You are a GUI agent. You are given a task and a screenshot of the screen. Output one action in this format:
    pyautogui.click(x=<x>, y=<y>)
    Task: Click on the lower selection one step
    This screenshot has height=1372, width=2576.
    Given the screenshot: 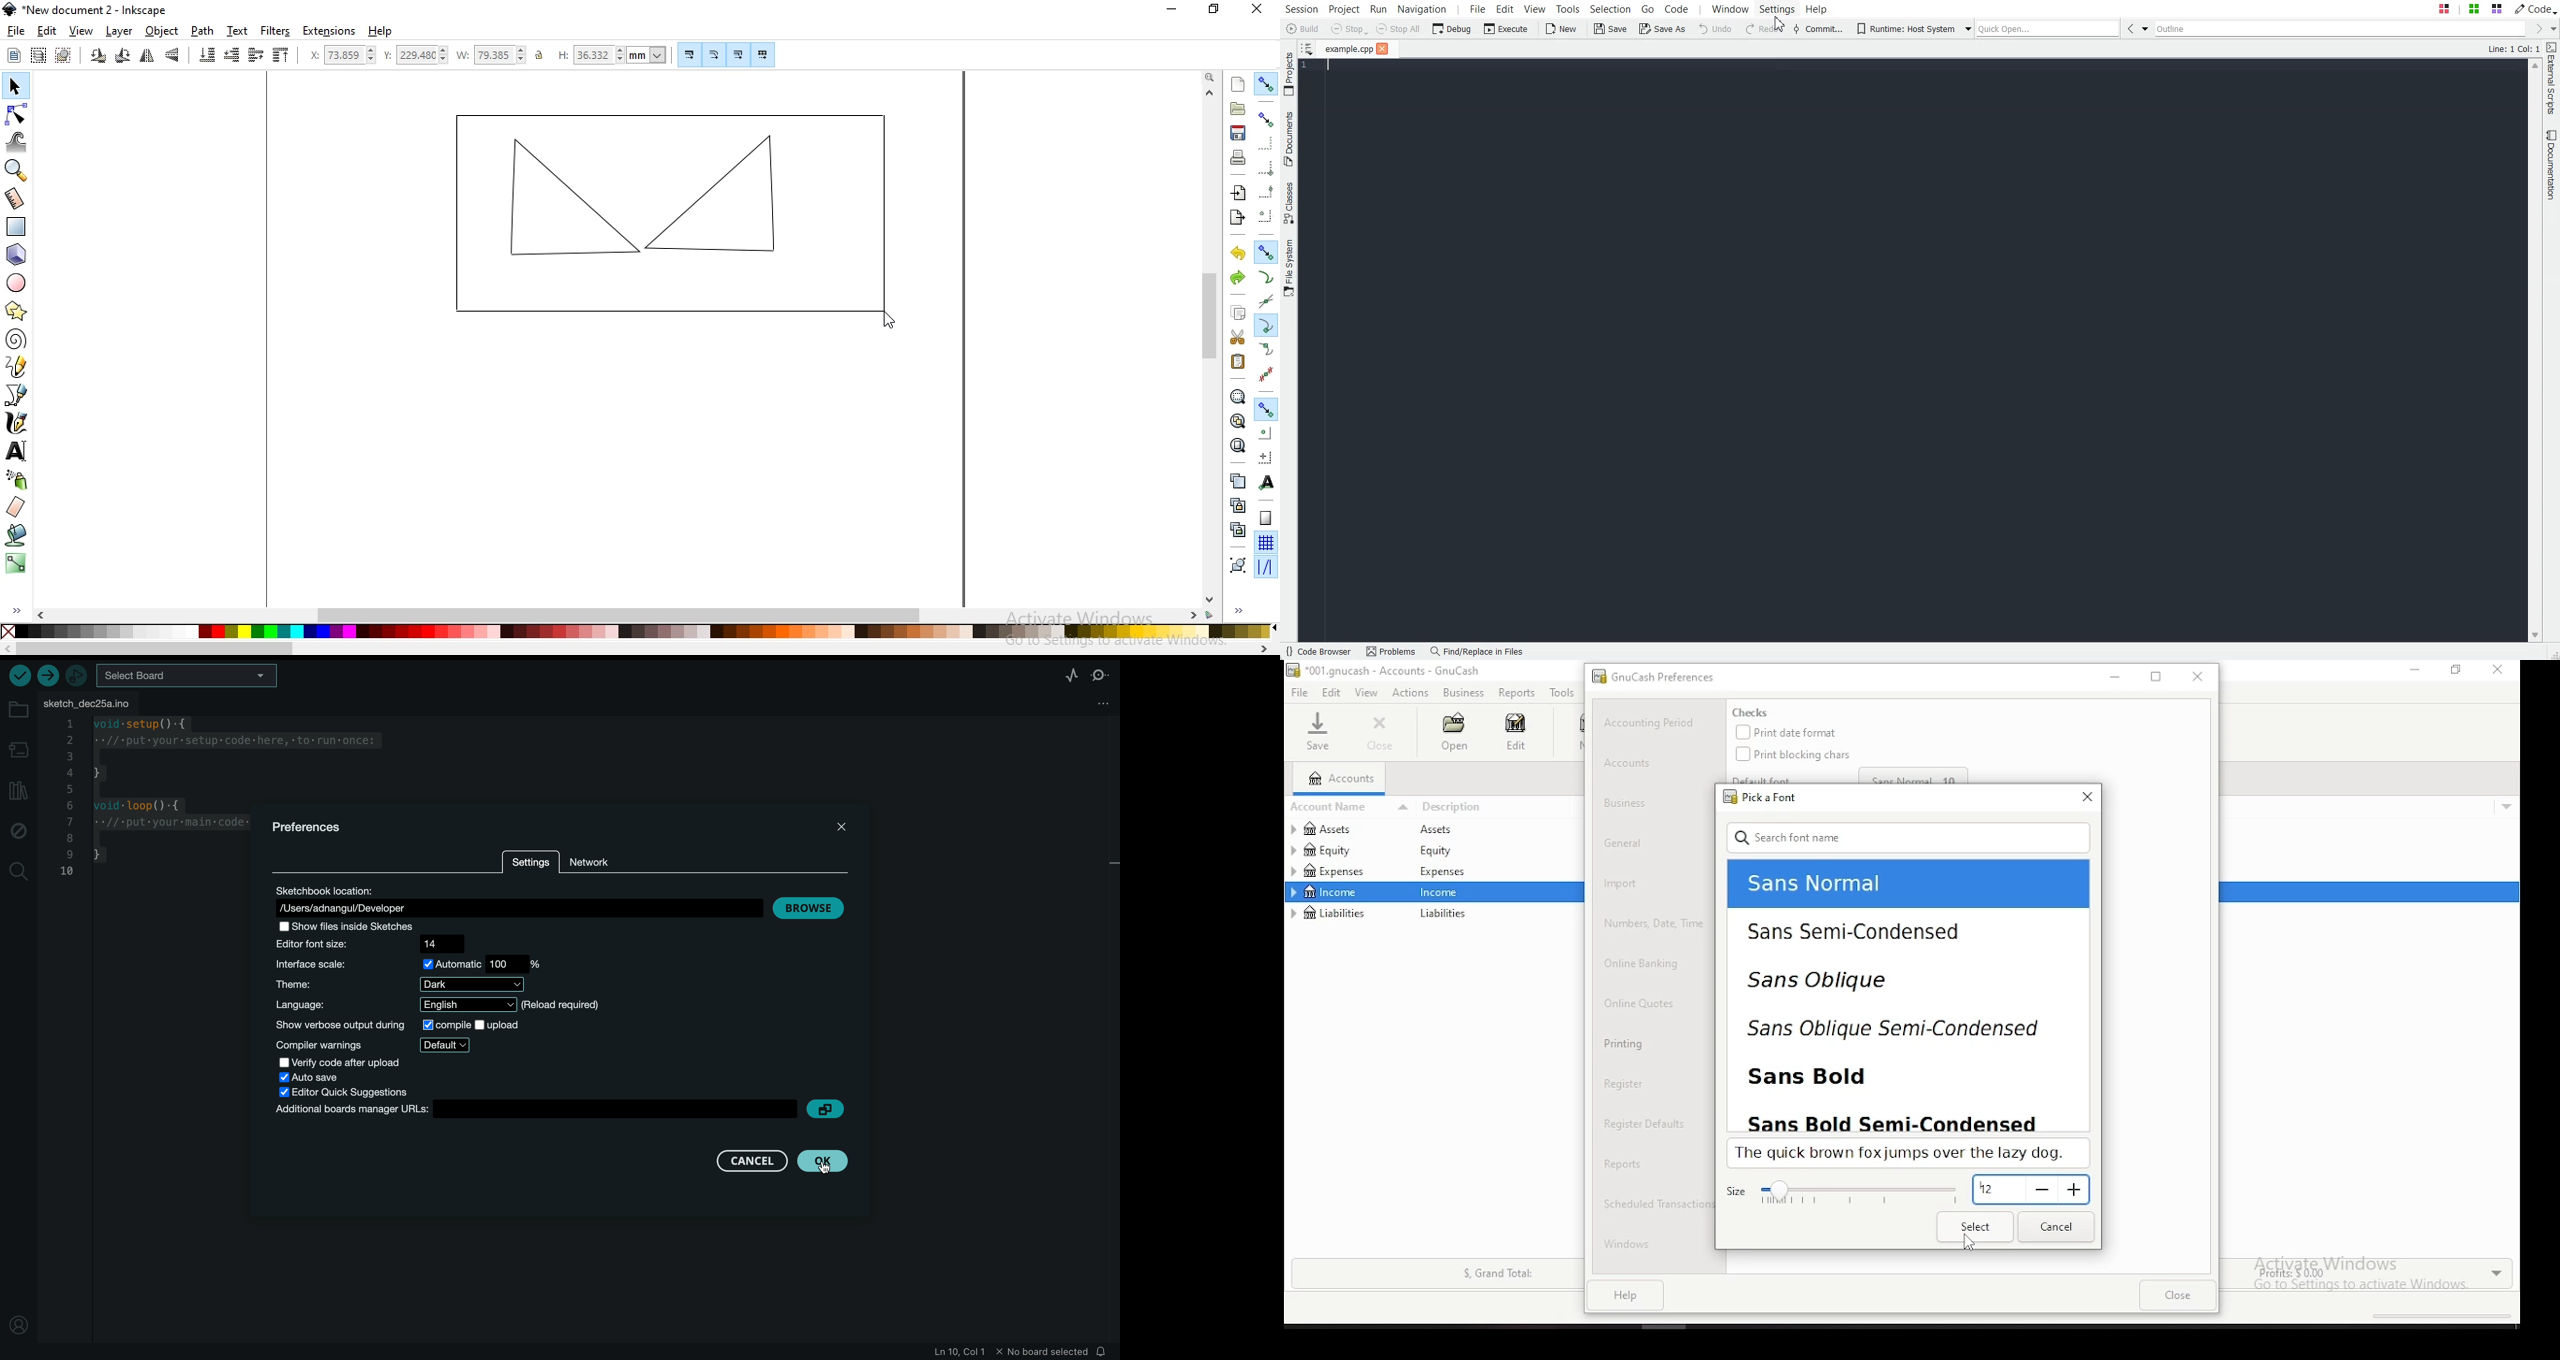 What is the action you would take?
    pyautogui.click(x=232, y=56)
    